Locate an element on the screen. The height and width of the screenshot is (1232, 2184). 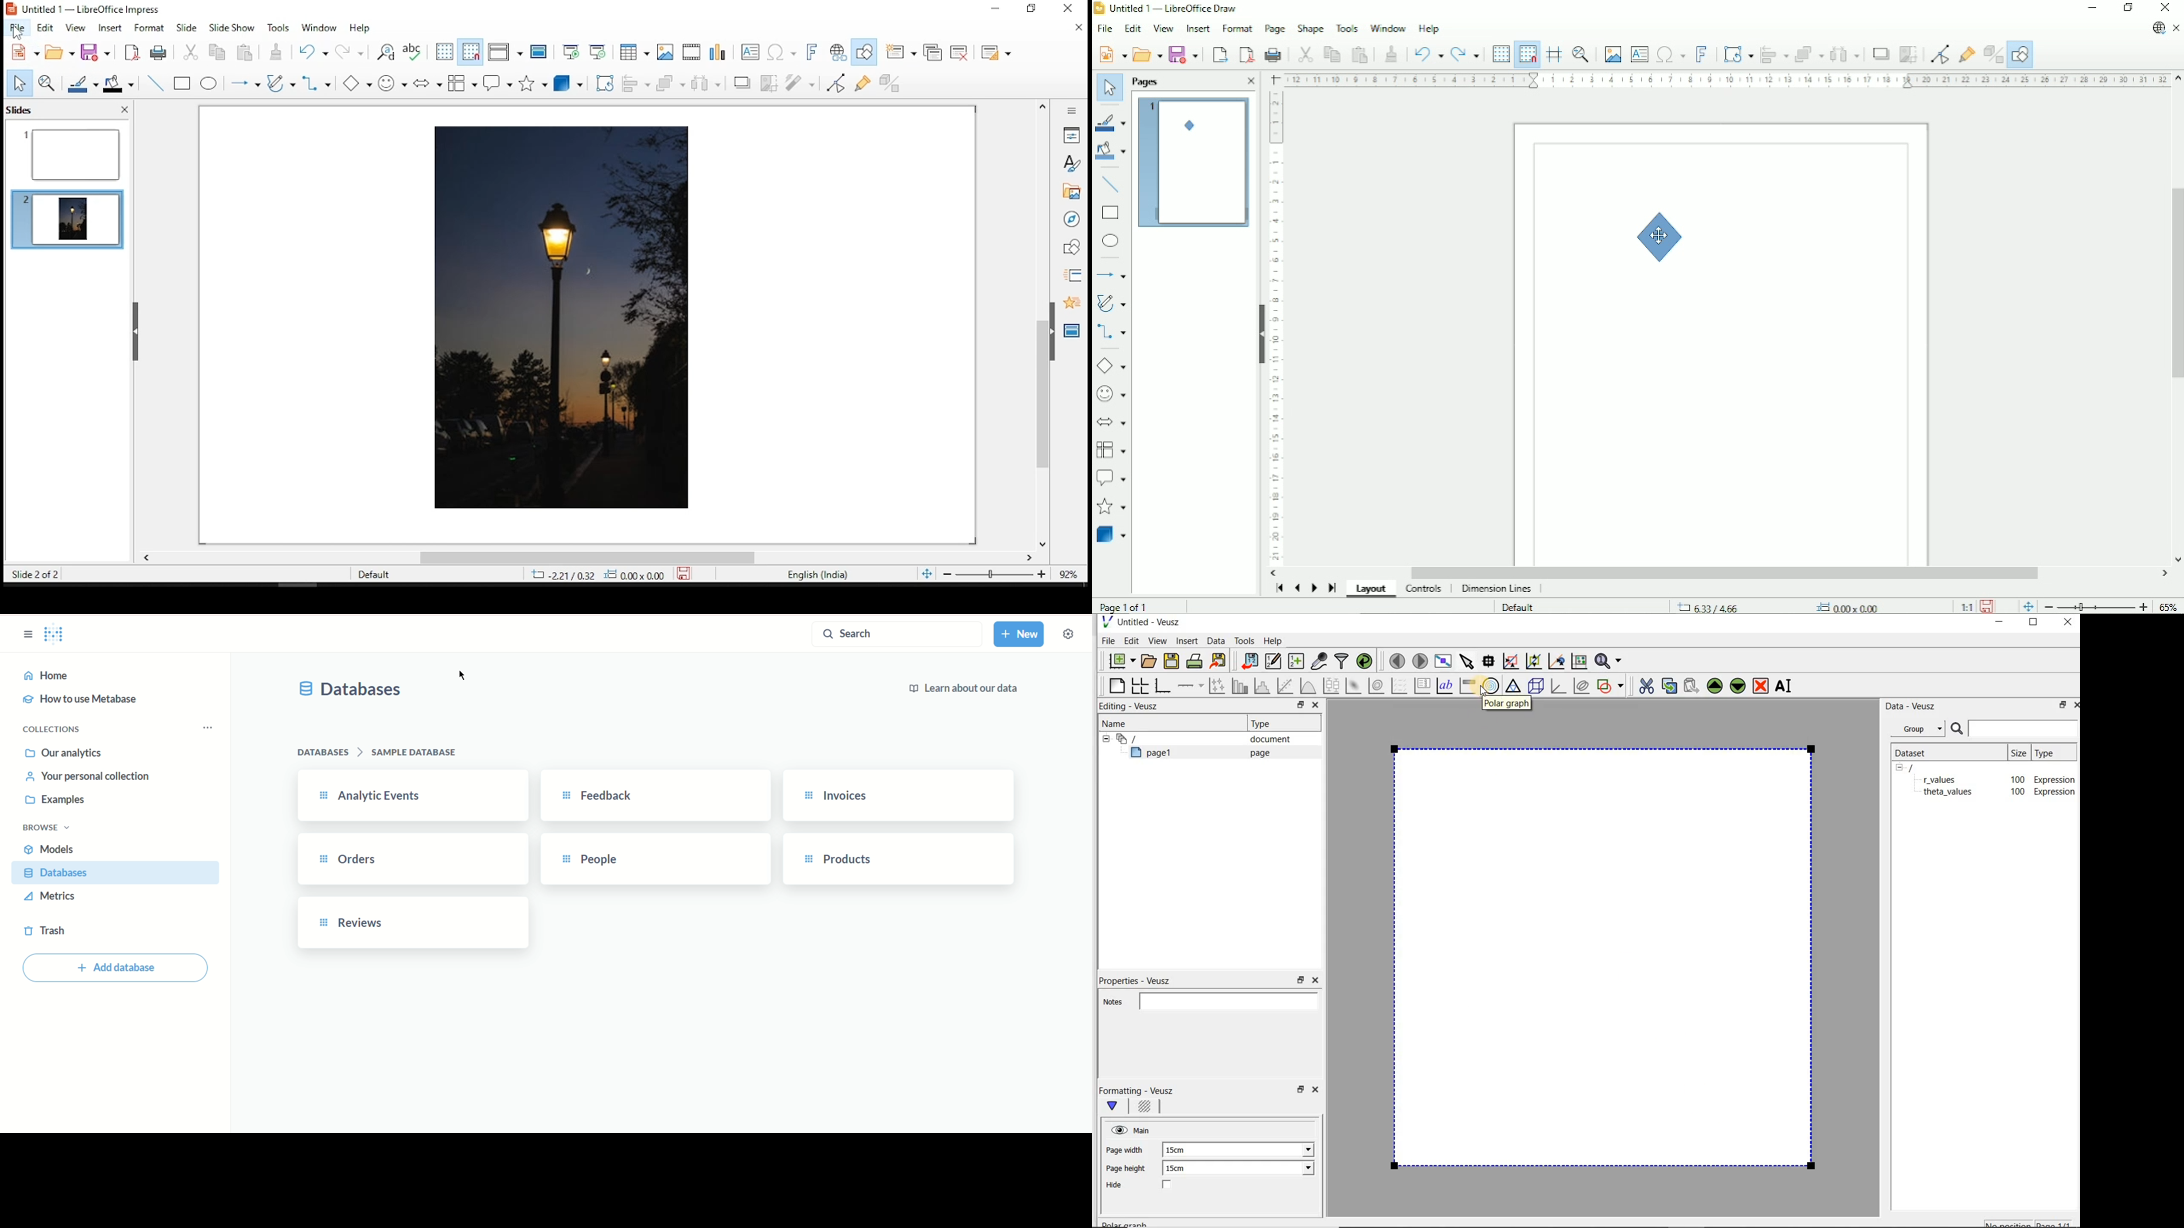
scroll bar is located at coordinates (585, 560).